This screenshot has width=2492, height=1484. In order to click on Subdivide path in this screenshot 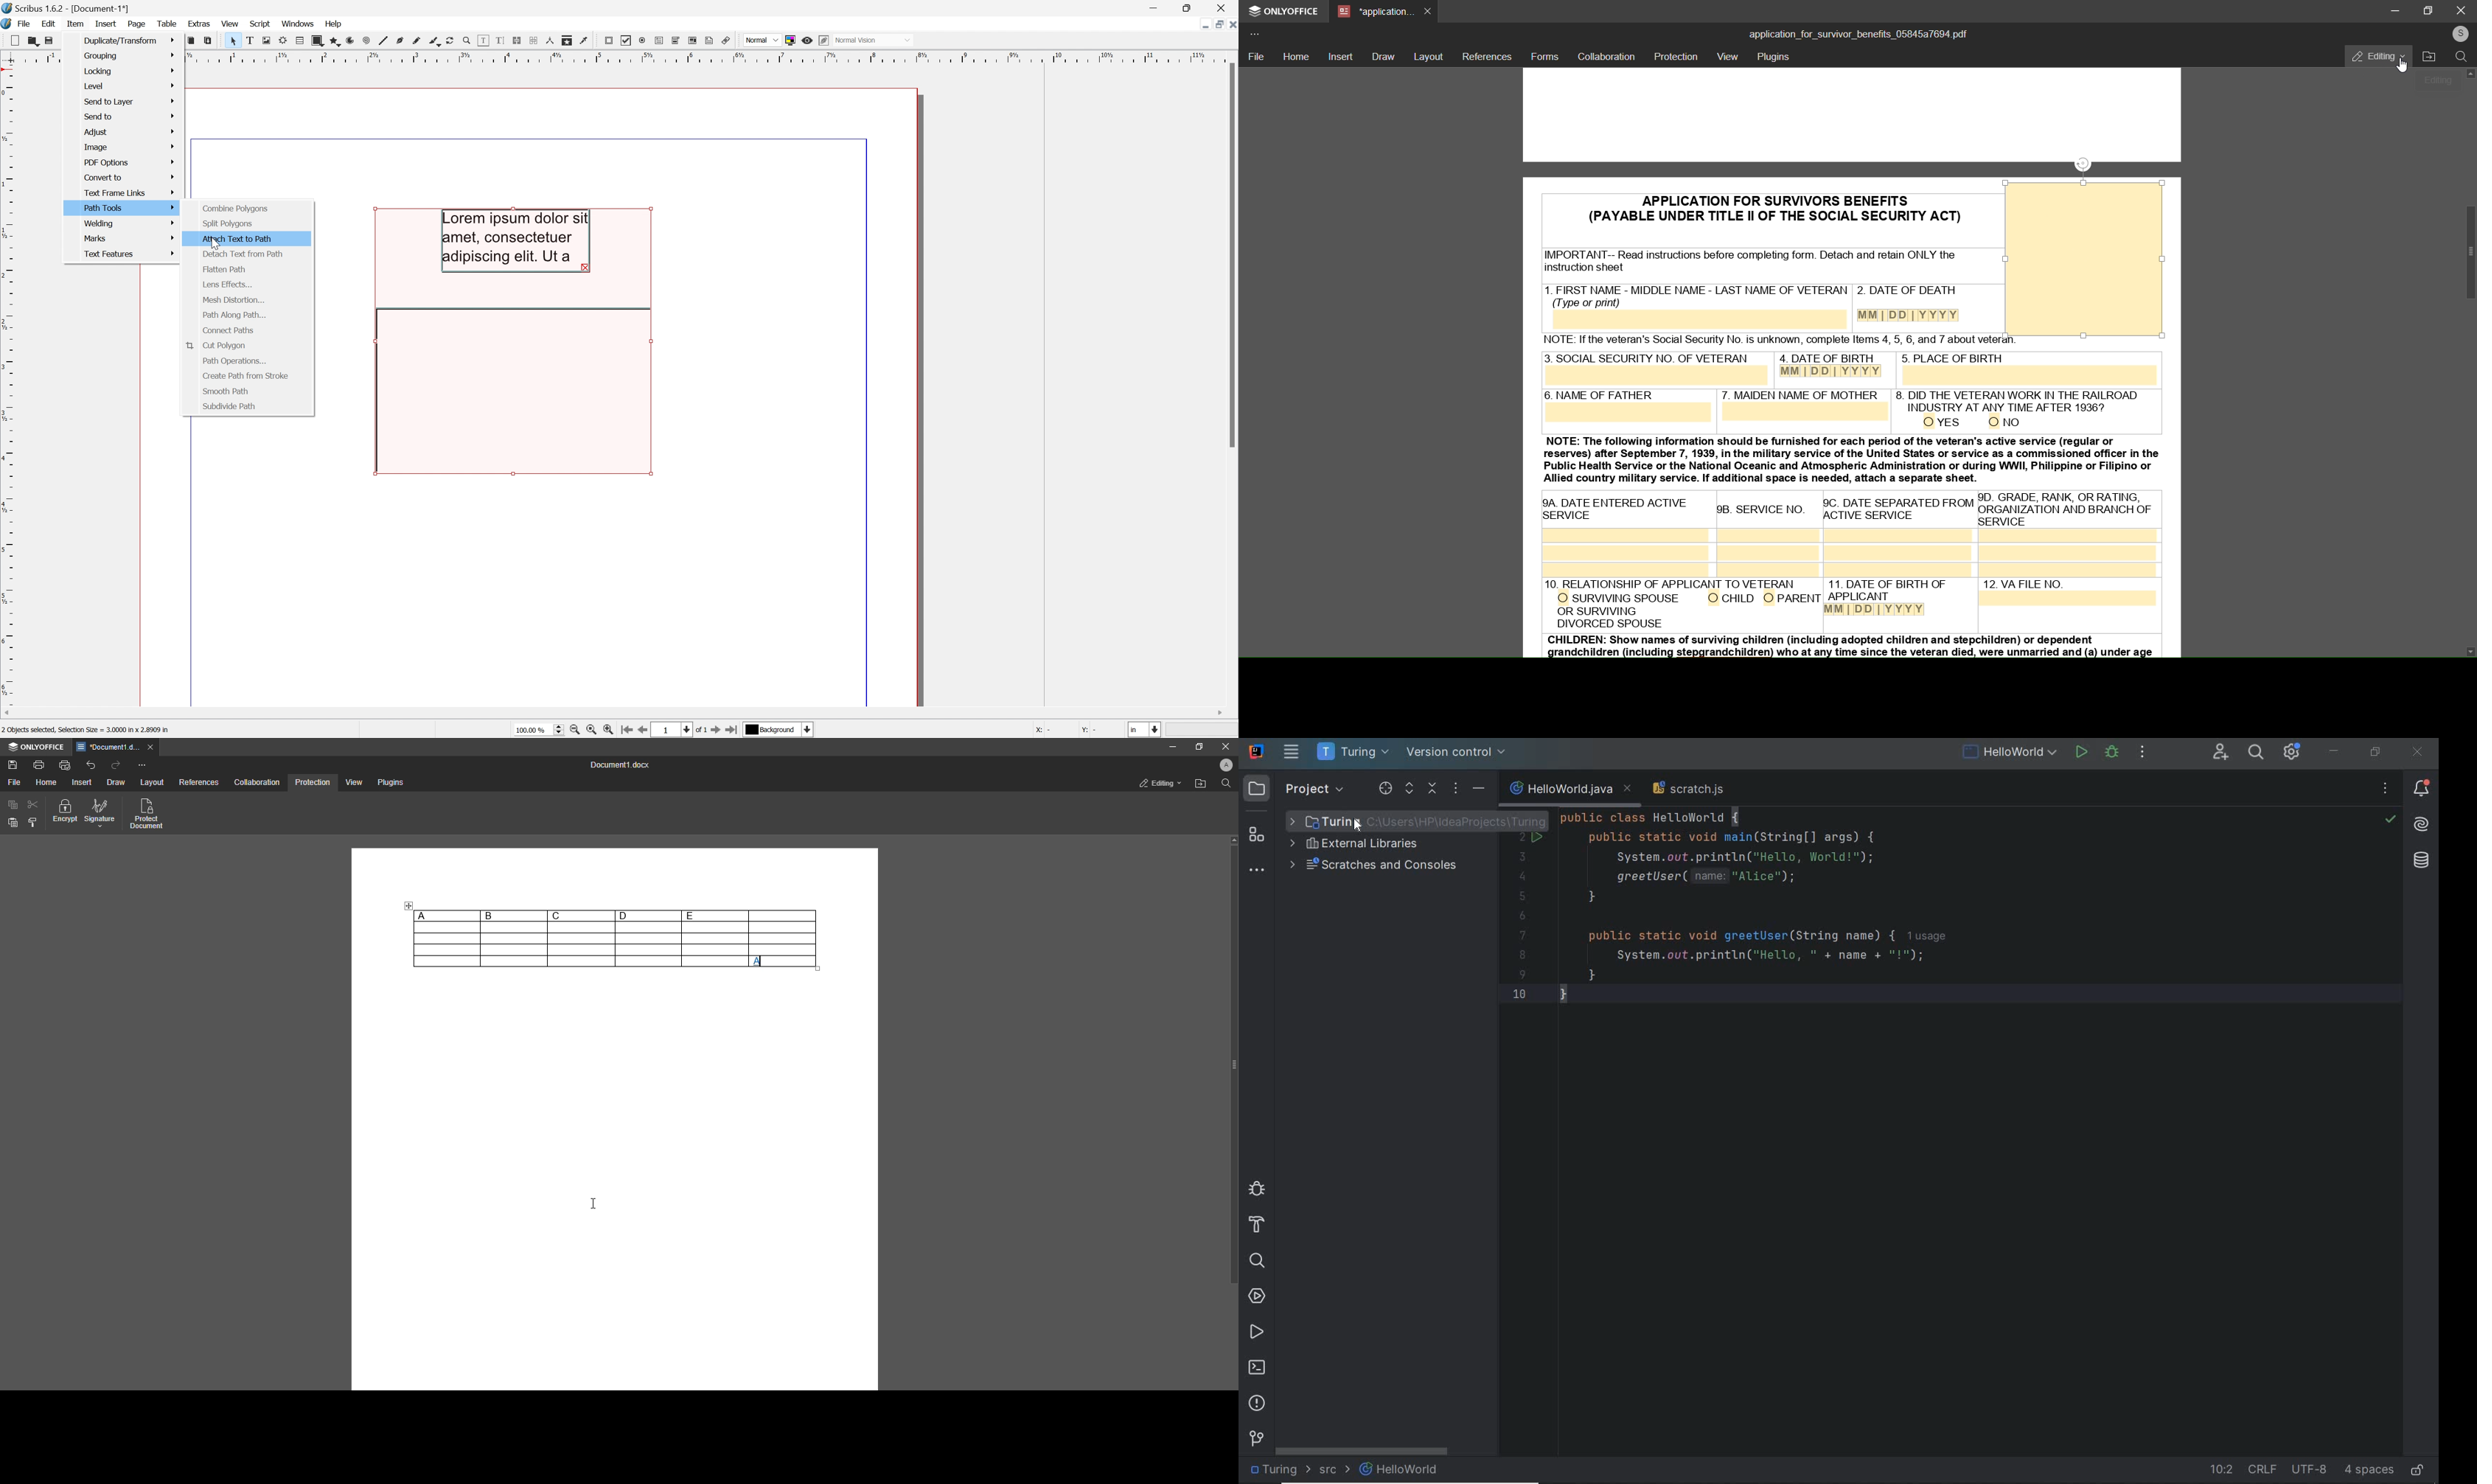, I will do `click(230, 406)`.